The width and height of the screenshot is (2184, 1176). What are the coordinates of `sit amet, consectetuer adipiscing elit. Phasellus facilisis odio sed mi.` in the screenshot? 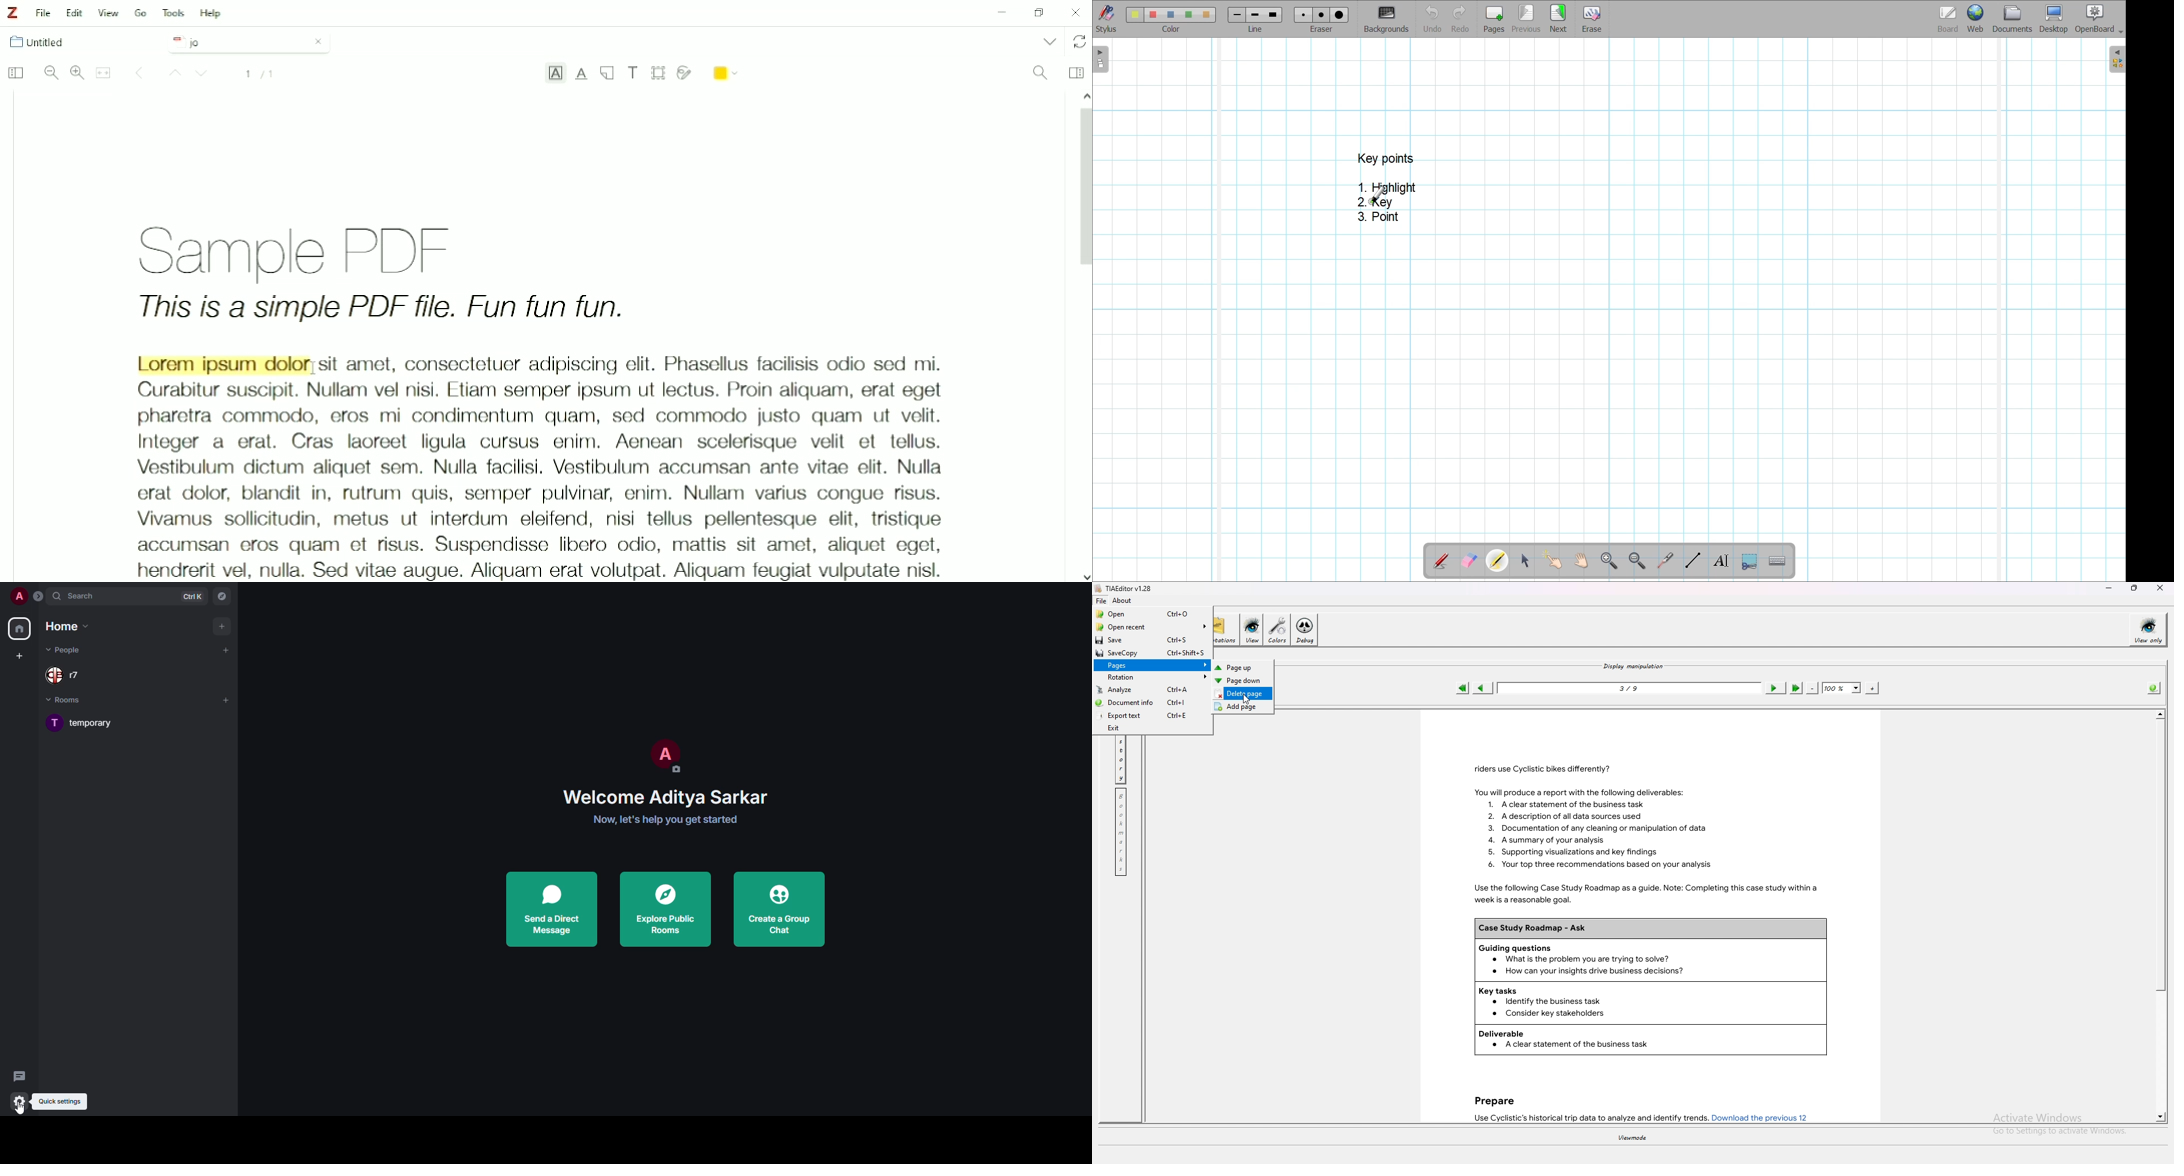 It's located at (631, 364).